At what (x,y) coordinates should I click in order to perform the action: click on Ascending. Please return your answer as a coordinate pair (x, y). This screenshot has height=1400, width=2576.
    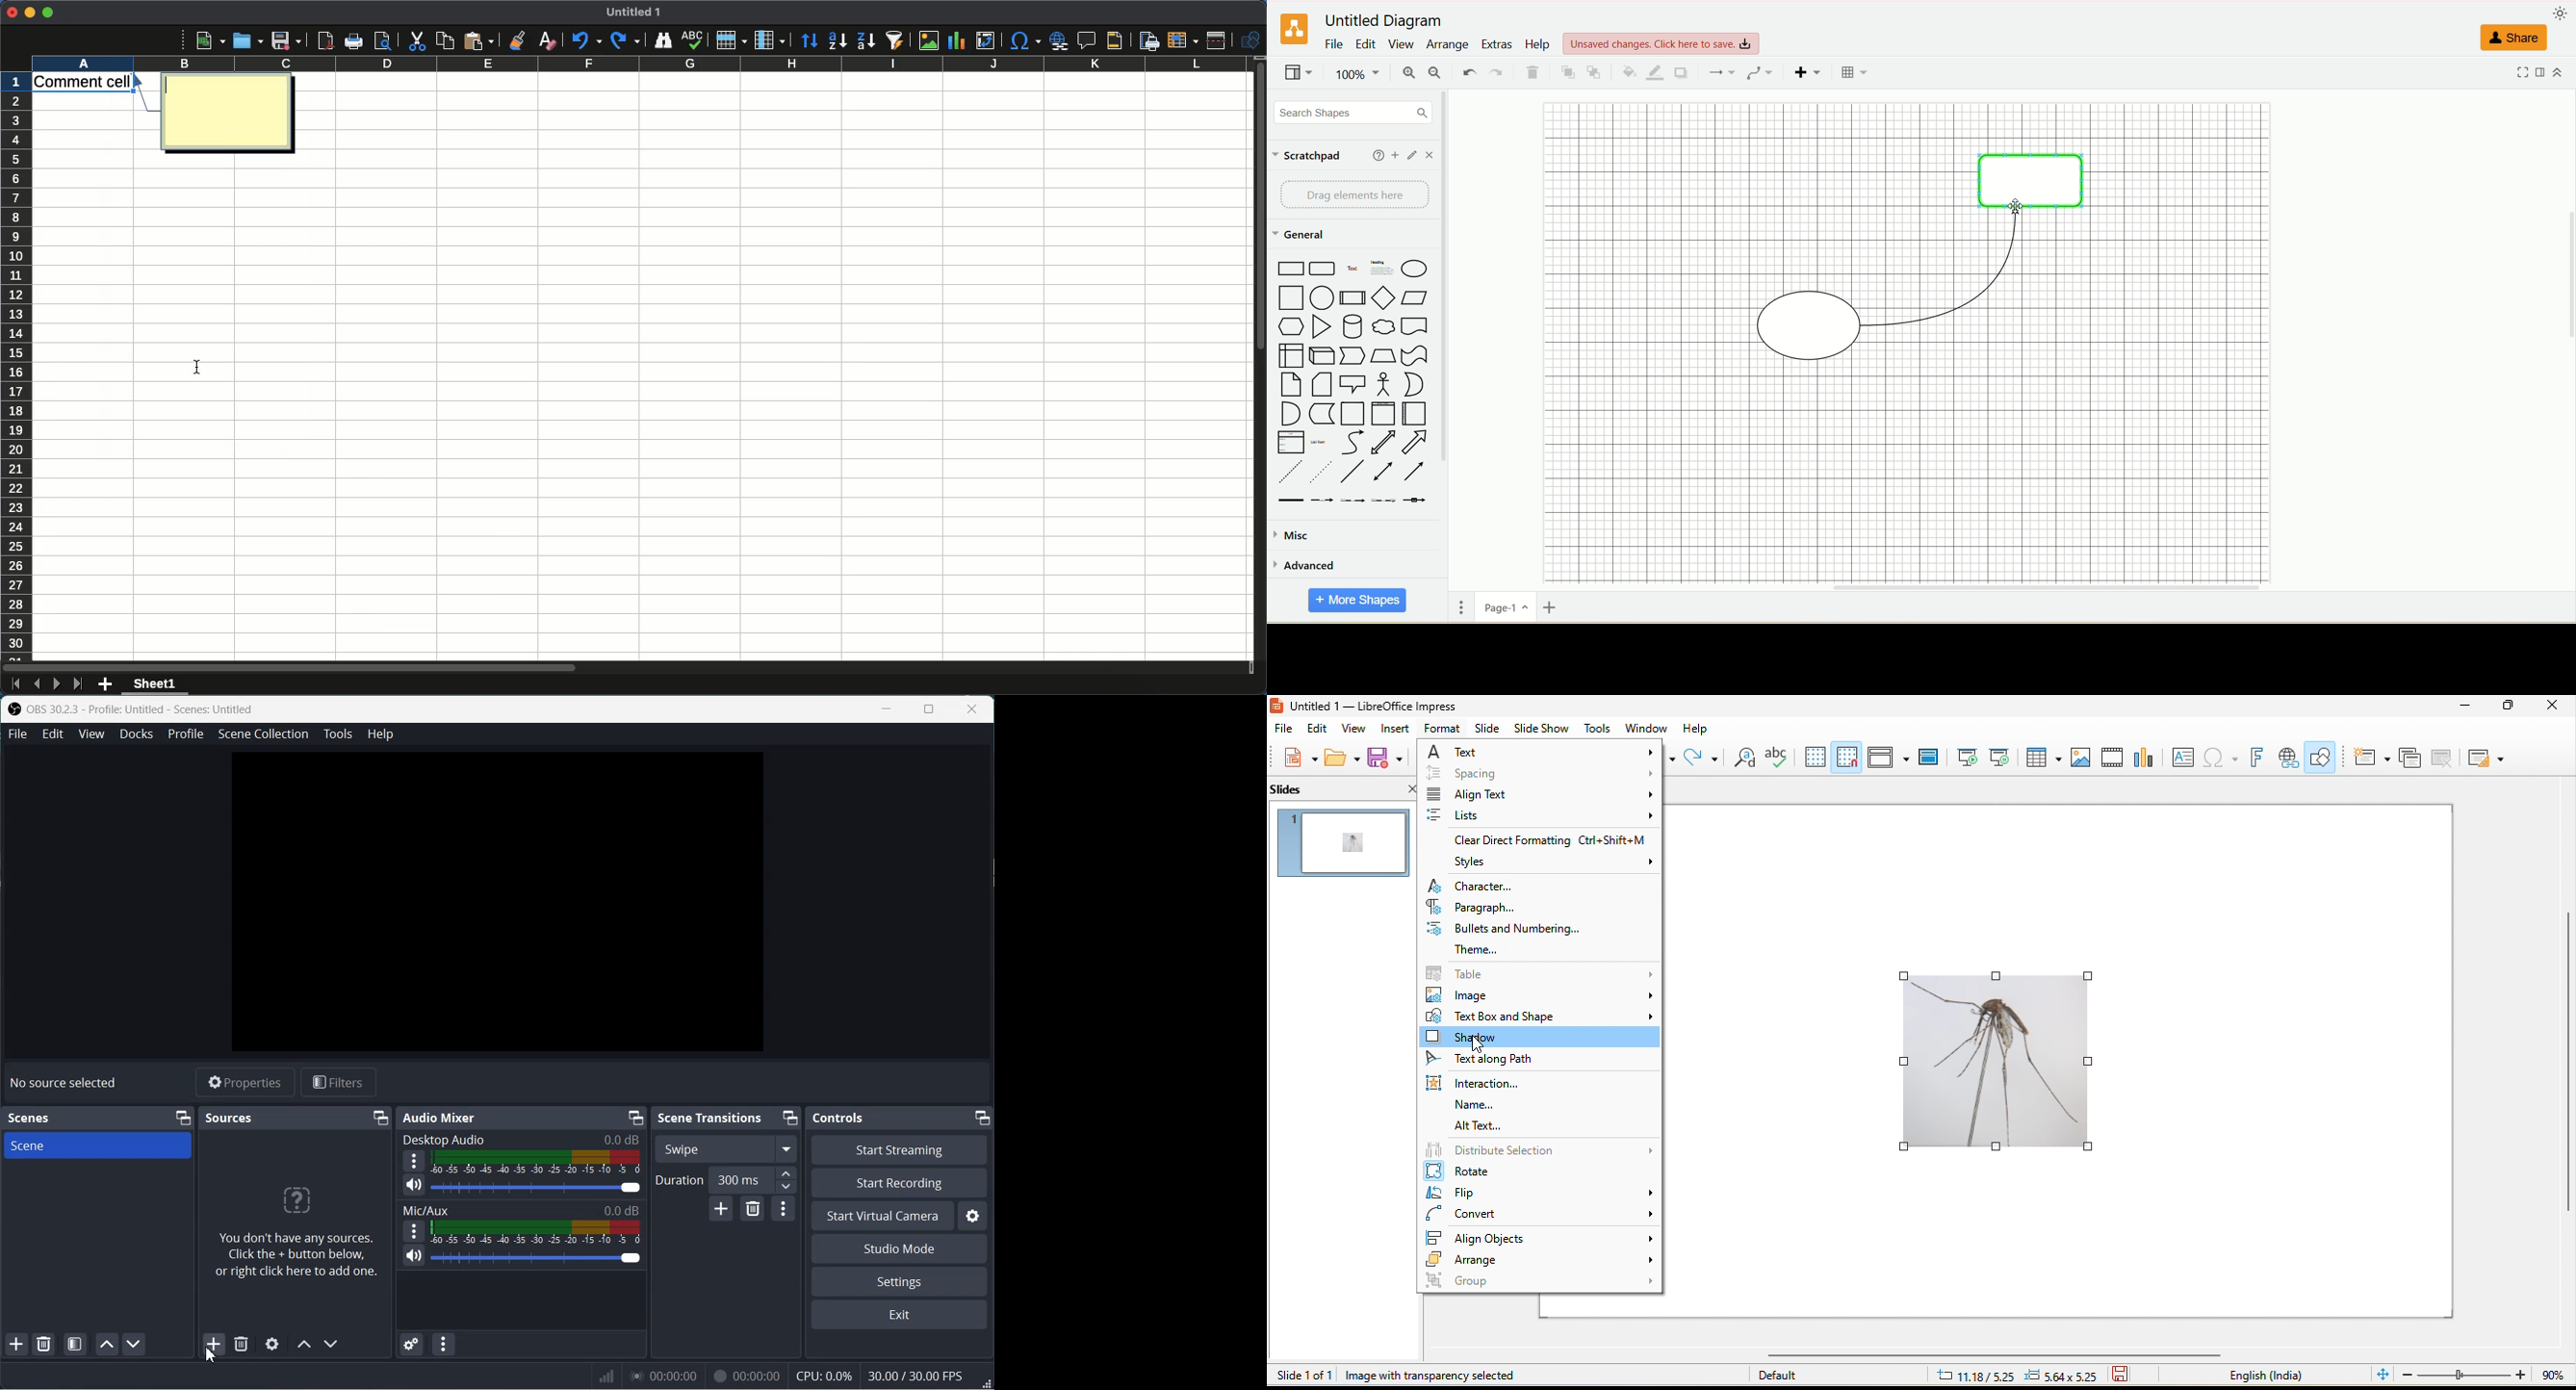
    Looking at the image, I should click on (835, 40).